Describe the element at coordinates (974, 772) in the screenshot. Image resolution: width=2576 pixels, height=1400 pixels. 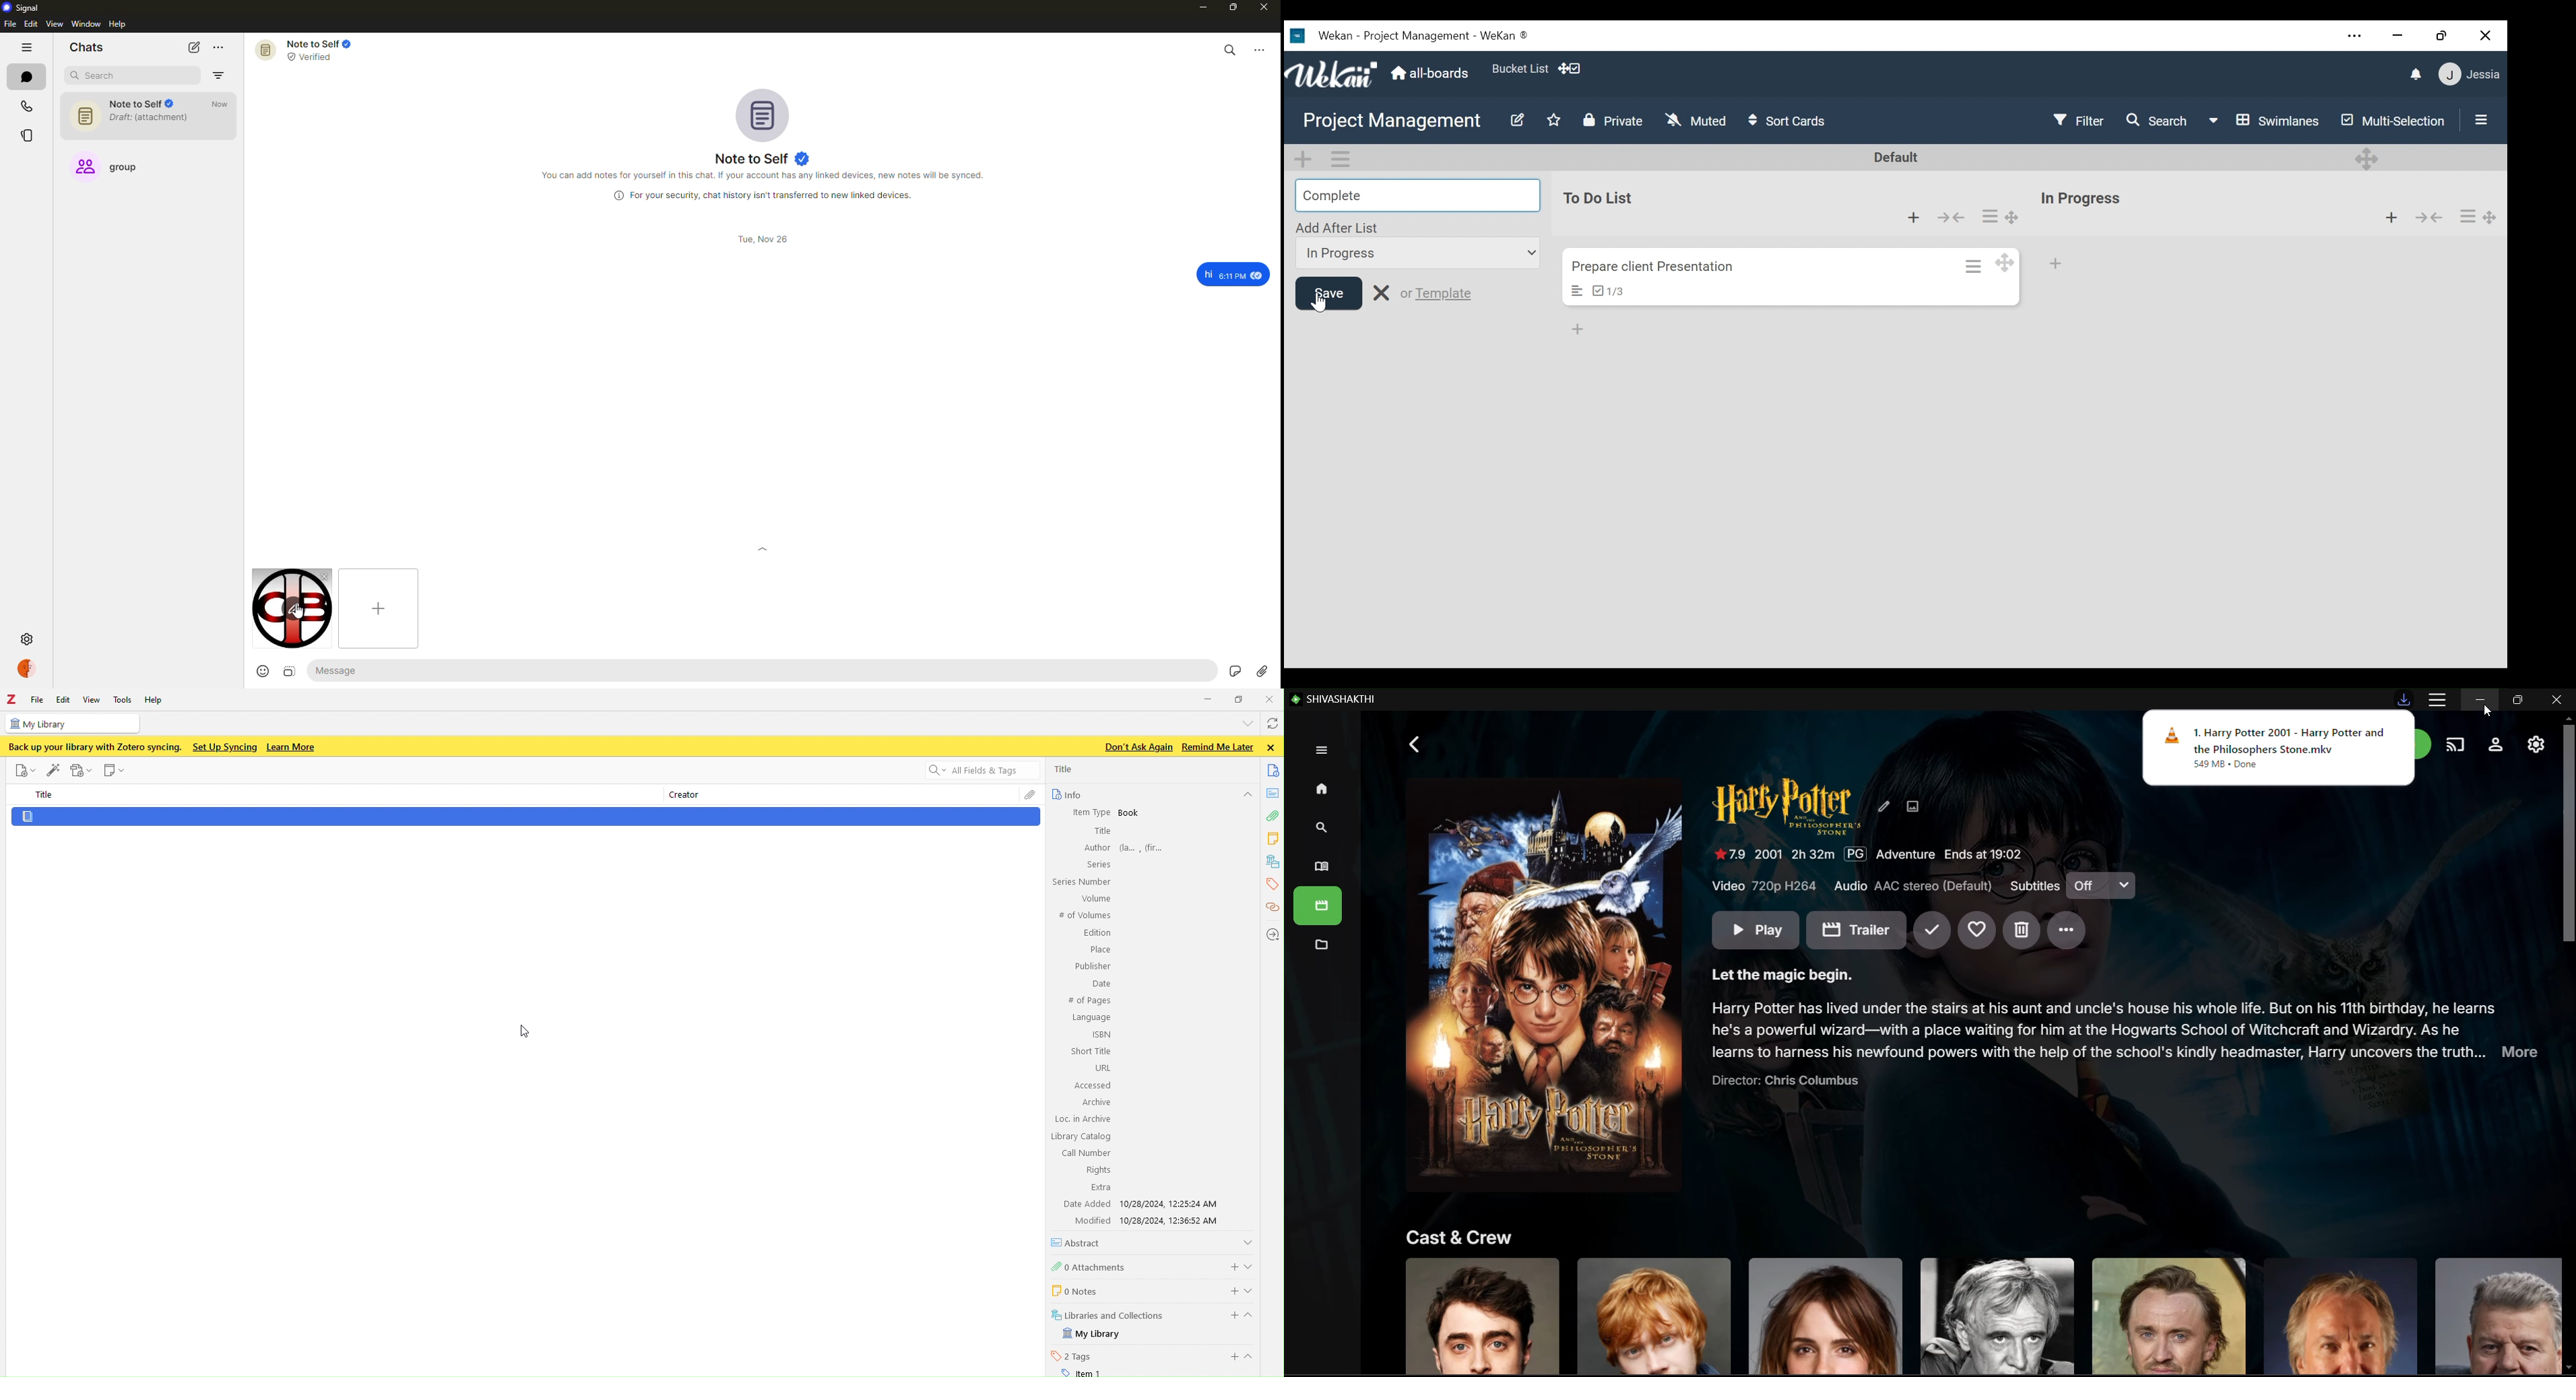
I see `All fields and tags` at that location.